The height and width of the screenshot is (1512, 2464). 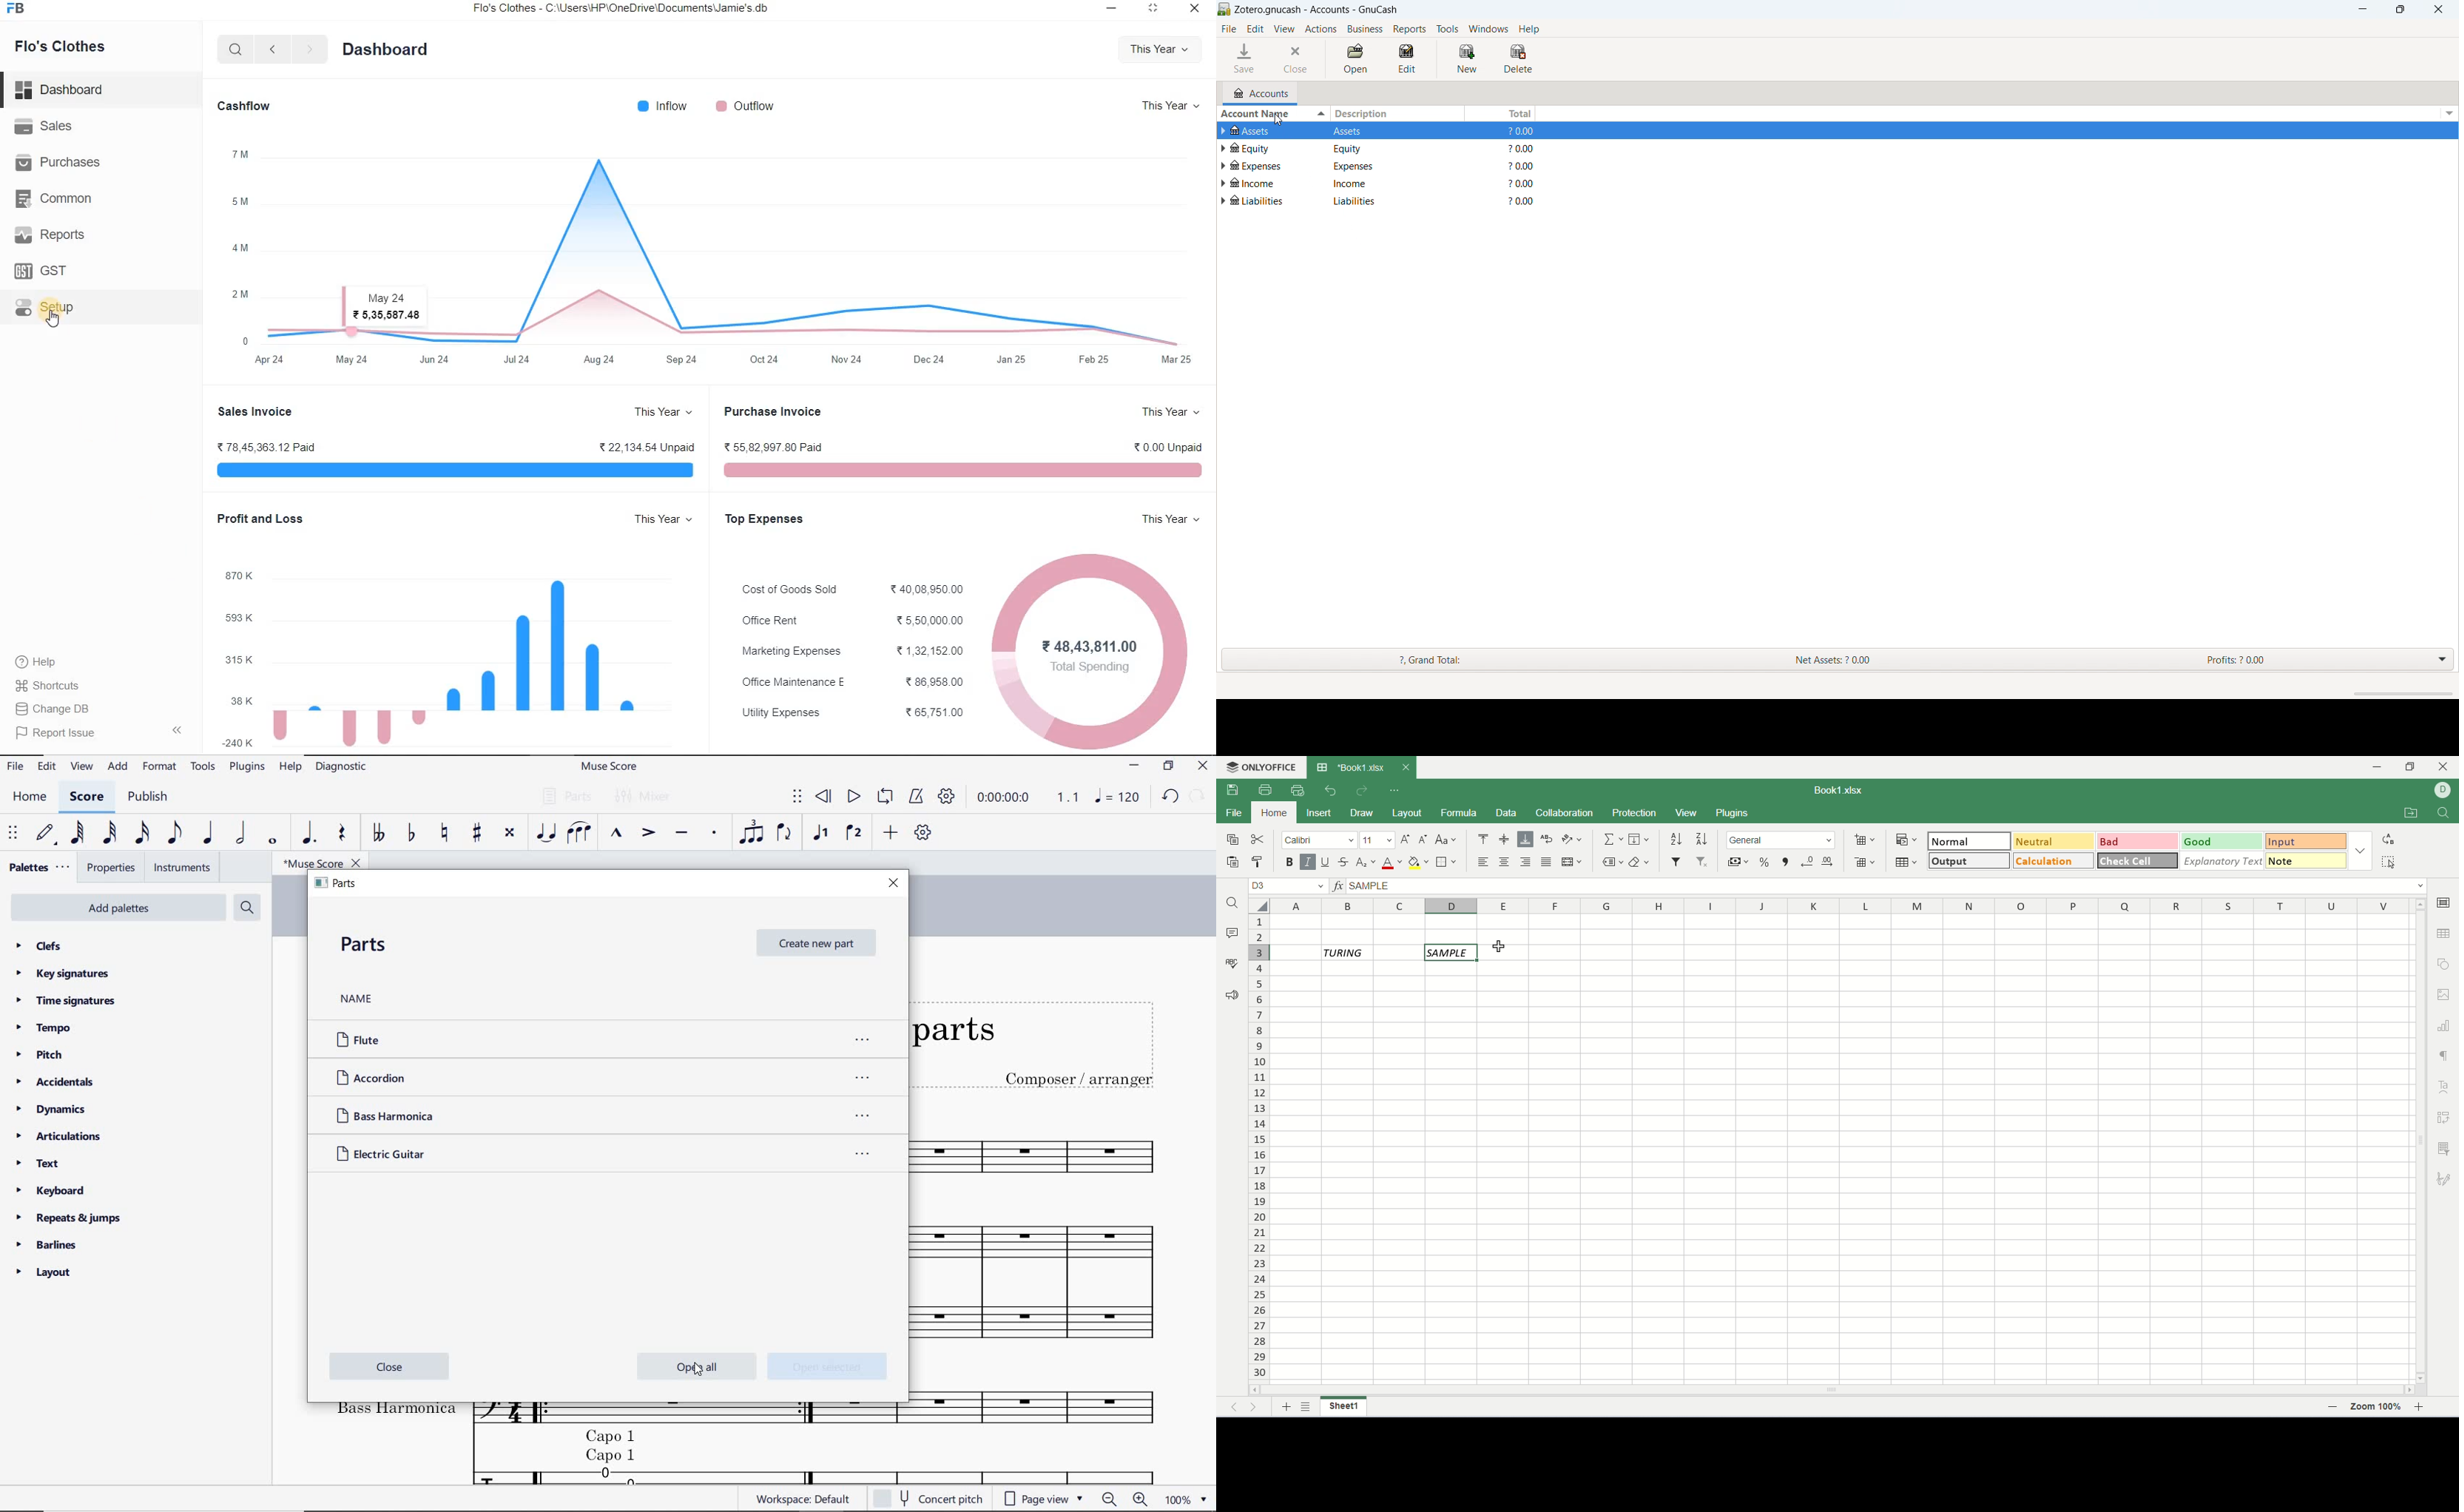 What do you see at coordinates (664, 413) in the screenshot?
I see `This Year ` at bounding box center [664, 413].